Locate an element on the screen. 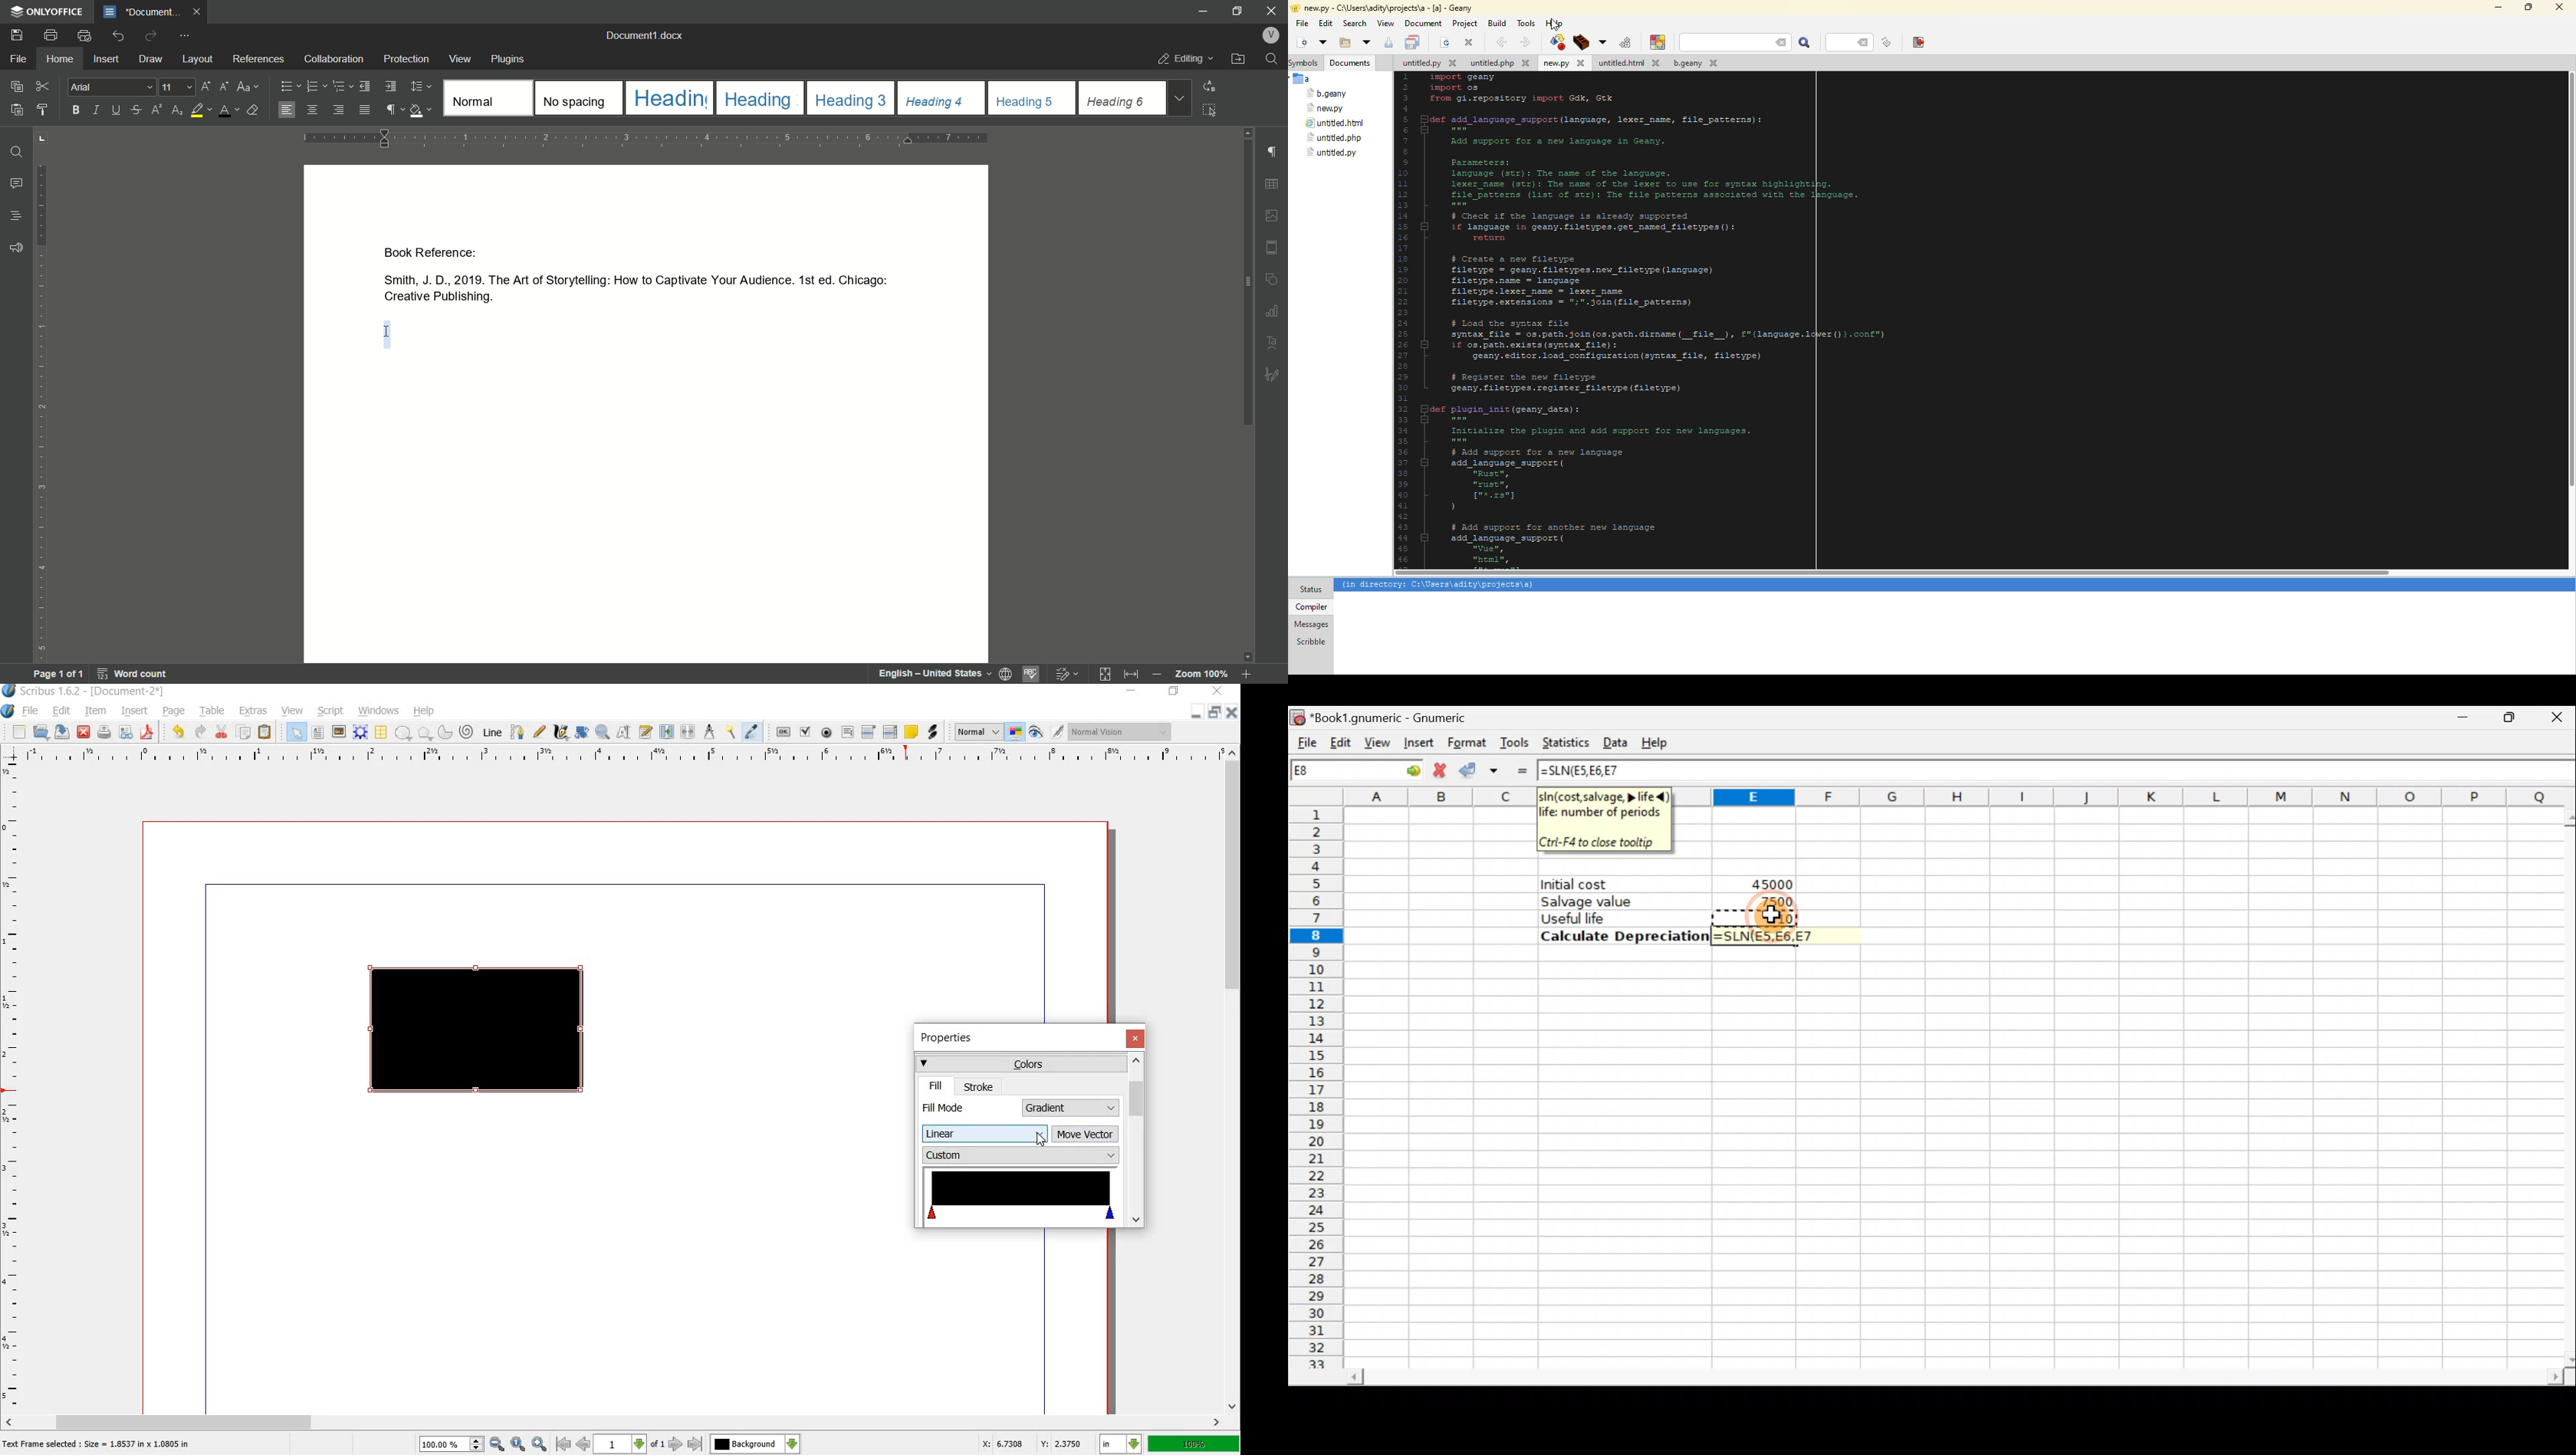 The height and width of the screenshot is (1456, 2576). go to previous or first page is located at coordinates (572, 1445).